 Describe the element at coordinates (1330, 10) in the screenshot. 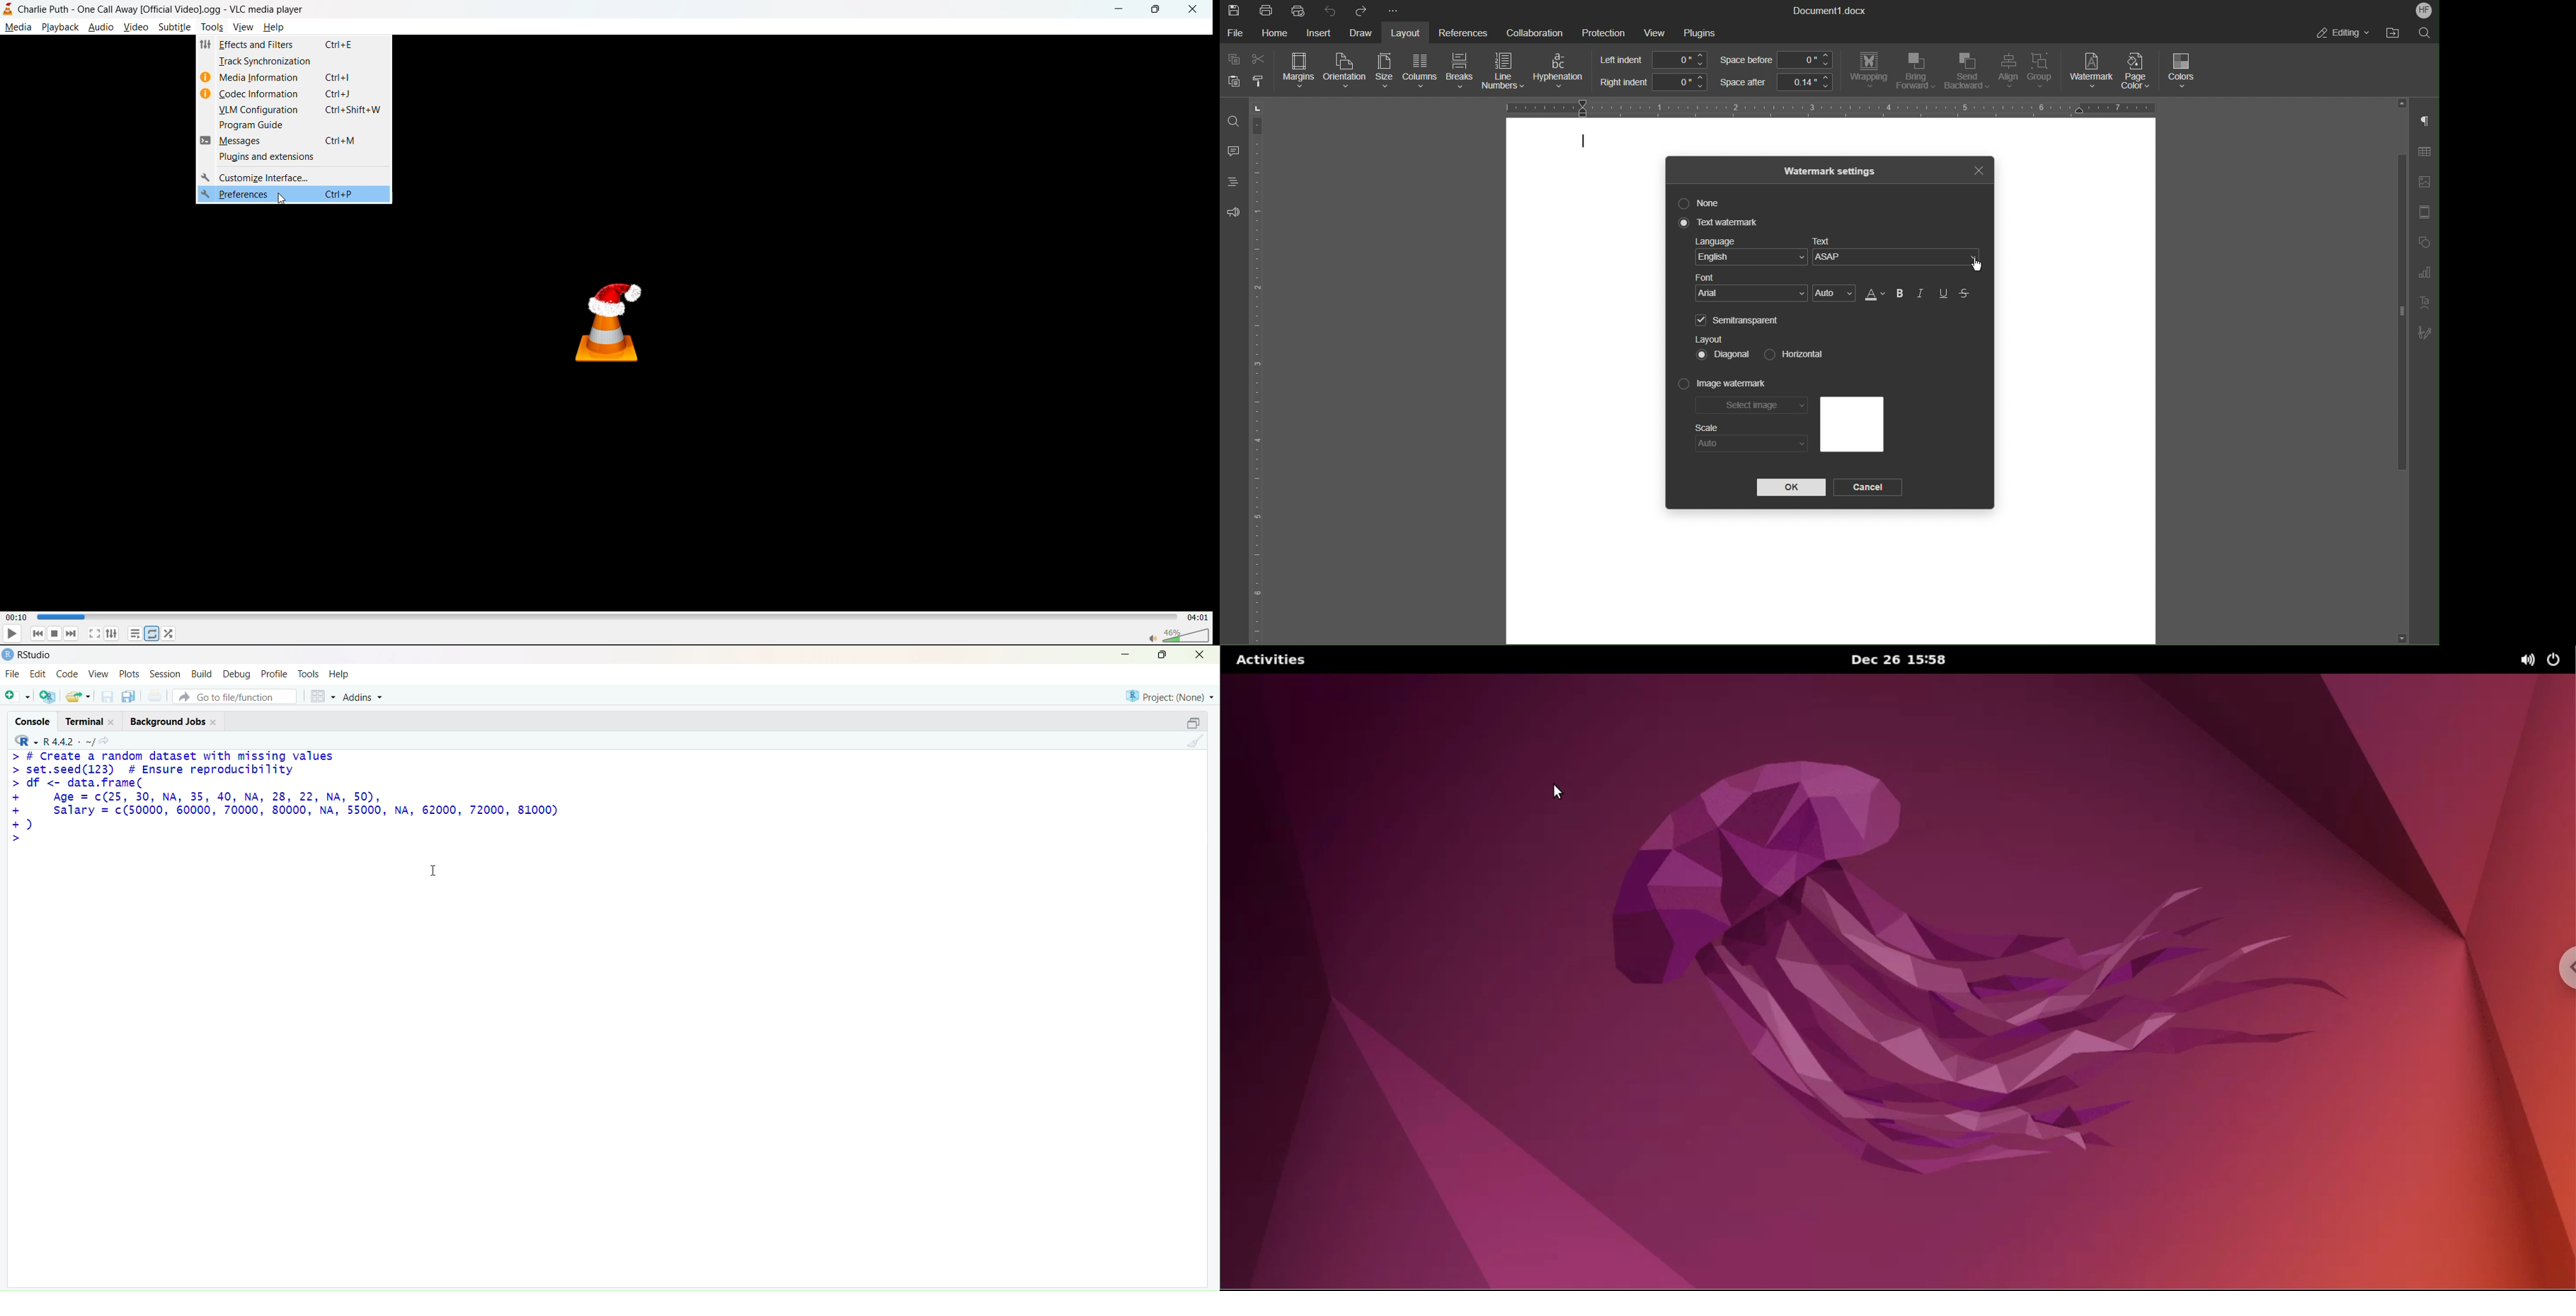

I see `Undo` at that location.